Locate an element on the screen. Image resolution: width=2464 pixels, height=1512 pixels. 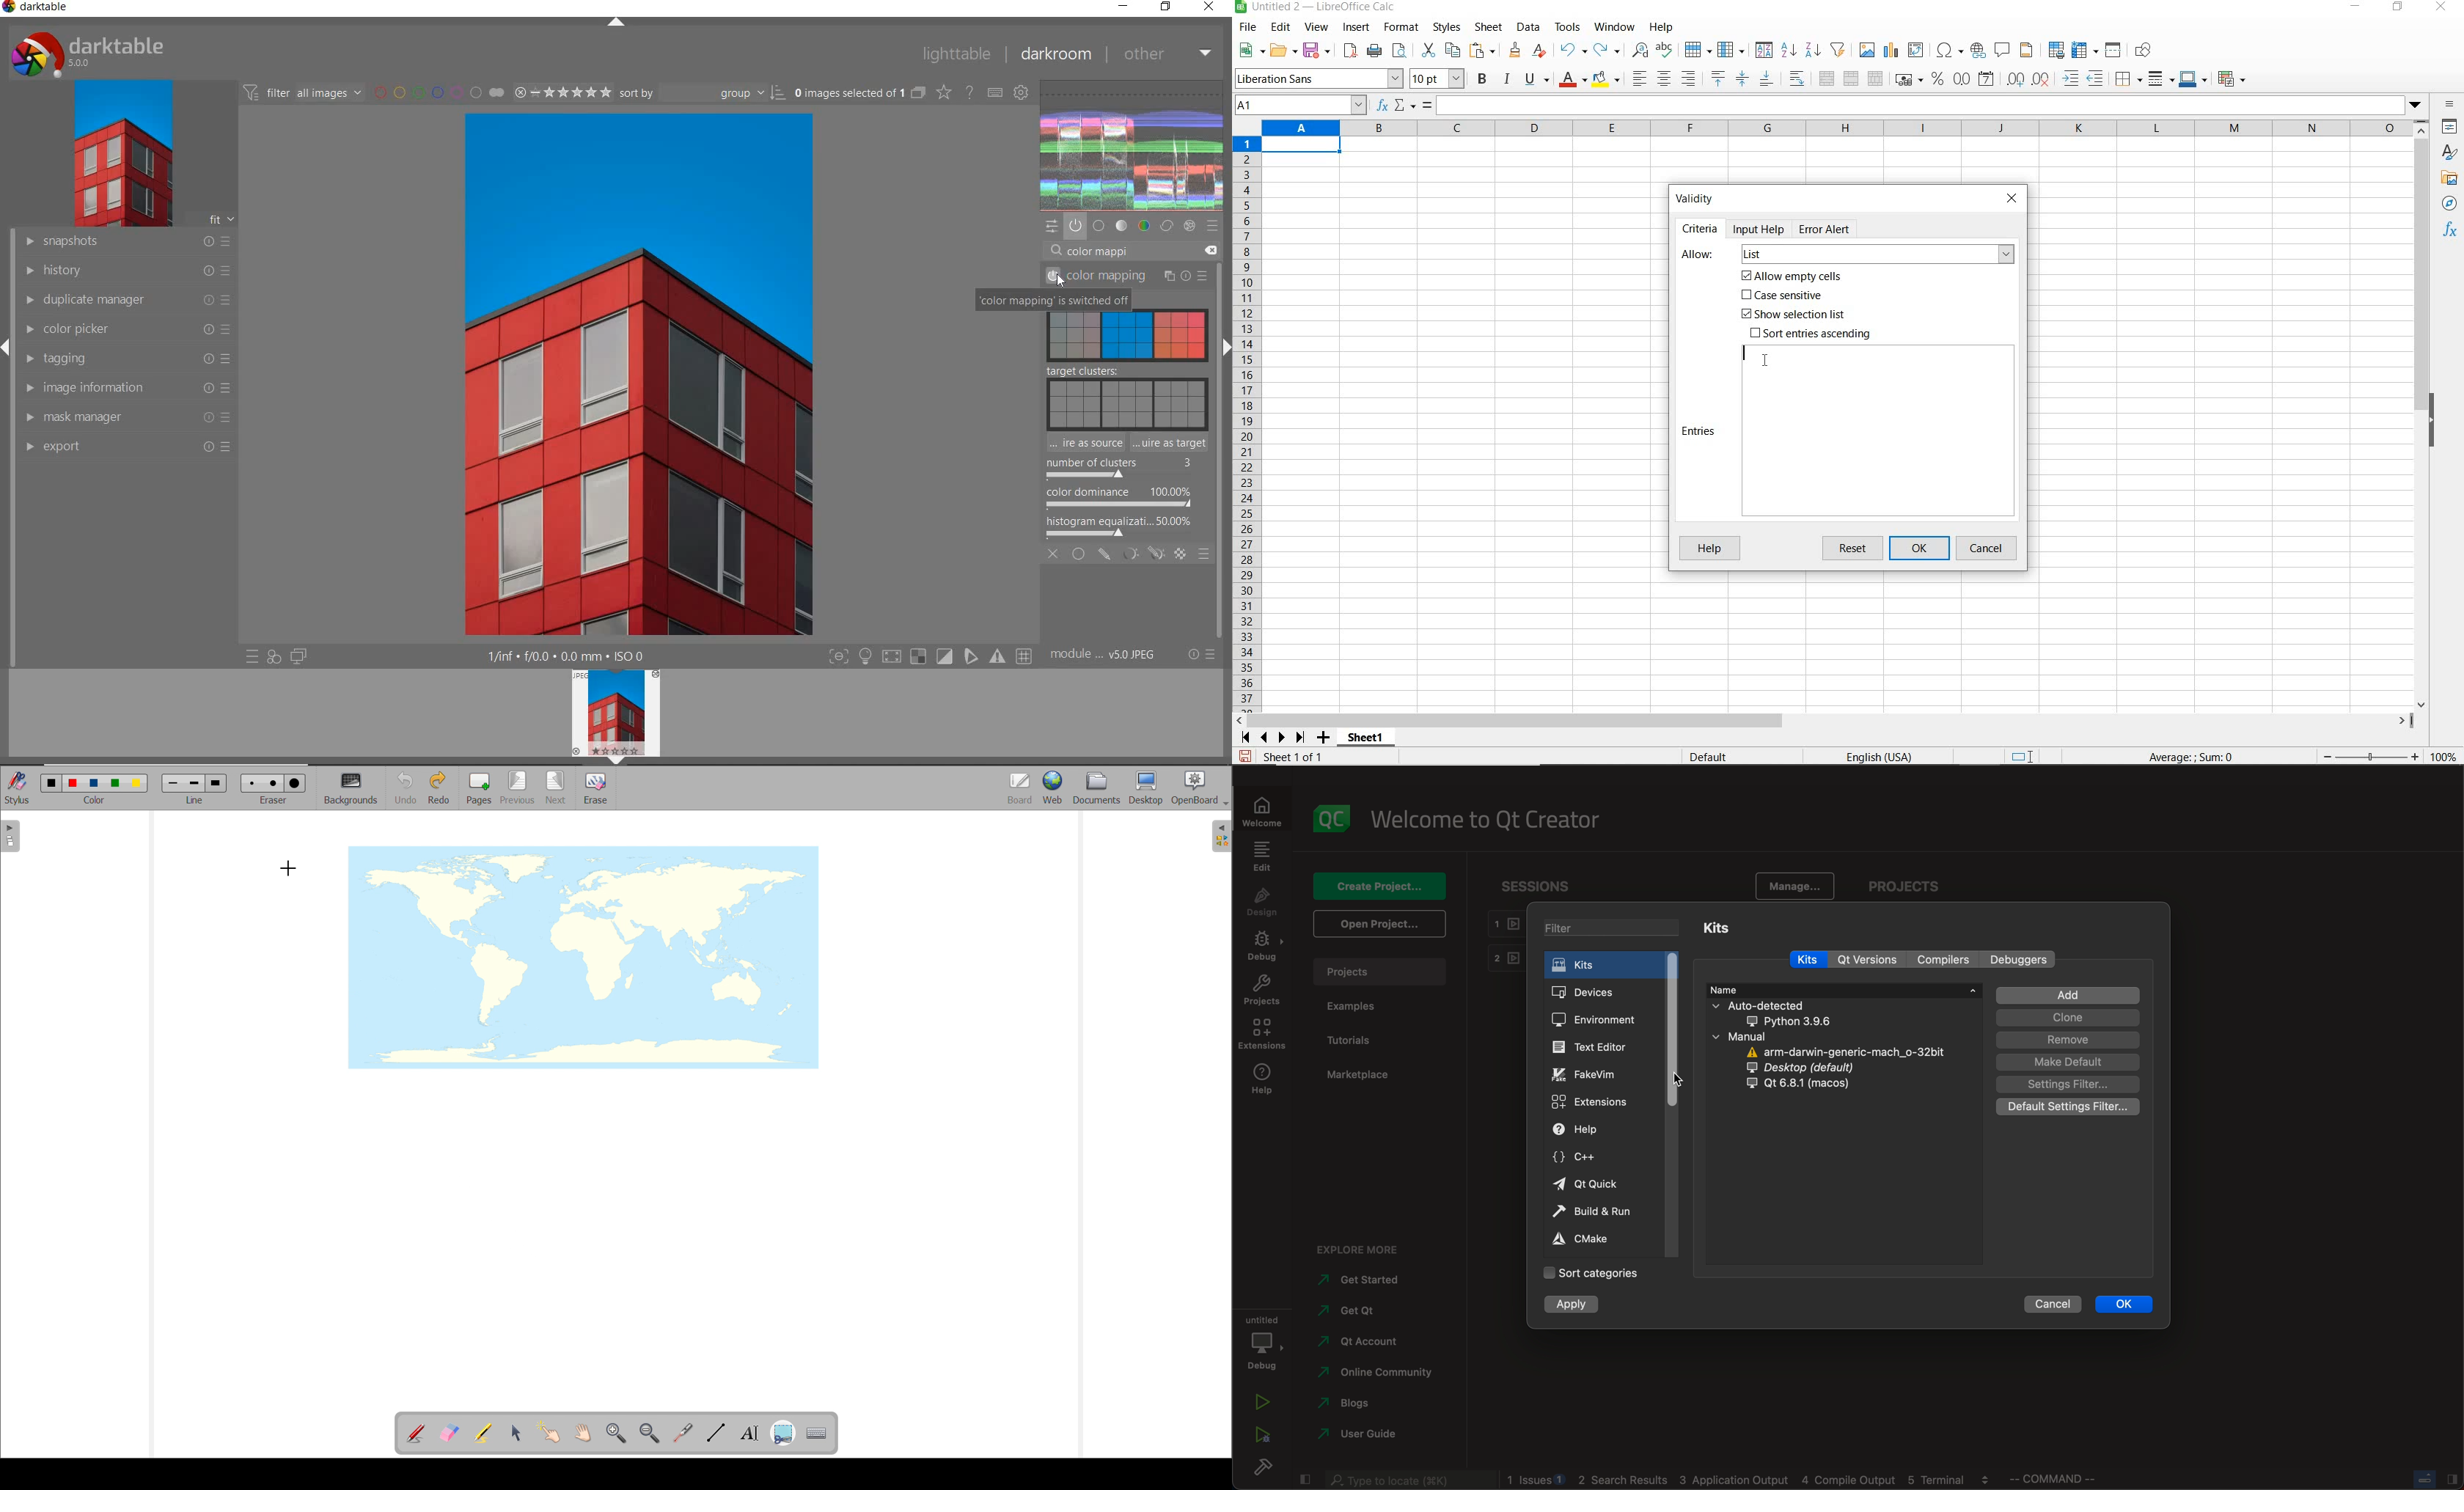
insert image is located at coordinates (1869, 51).